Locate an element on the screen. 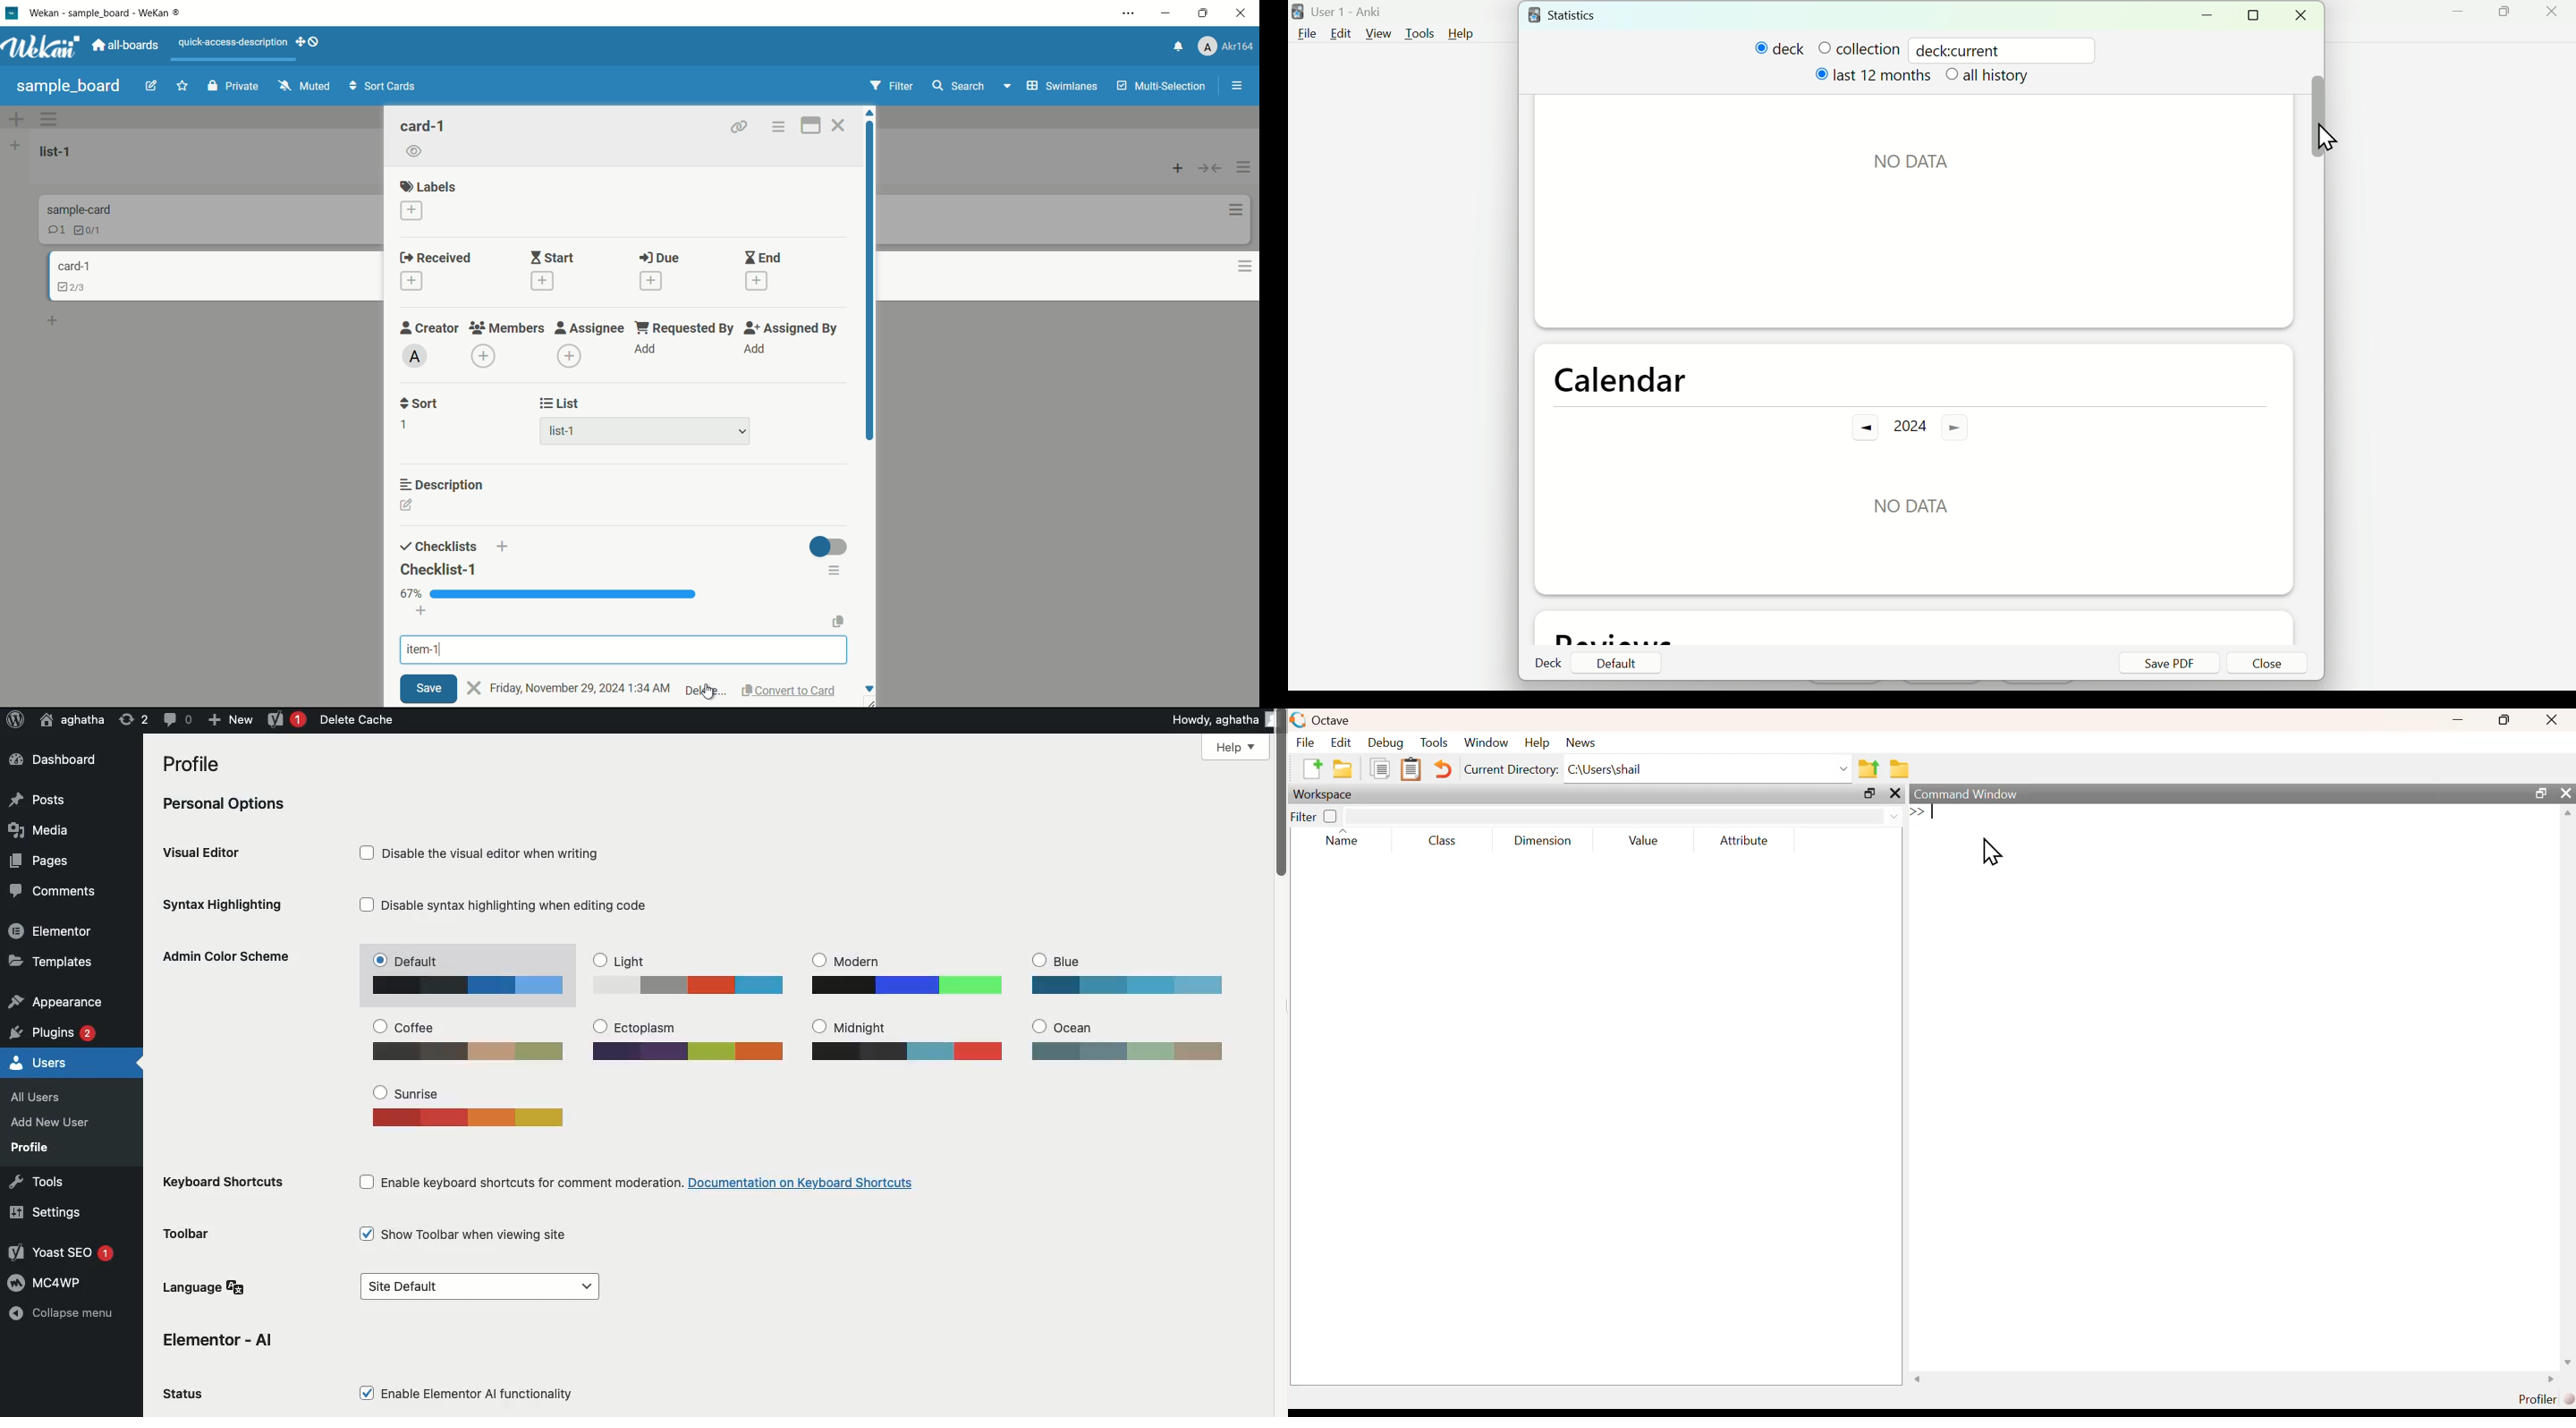 This screenshot has width=2576, height=1428. Sunrise is located at coordinates (471, 1107).